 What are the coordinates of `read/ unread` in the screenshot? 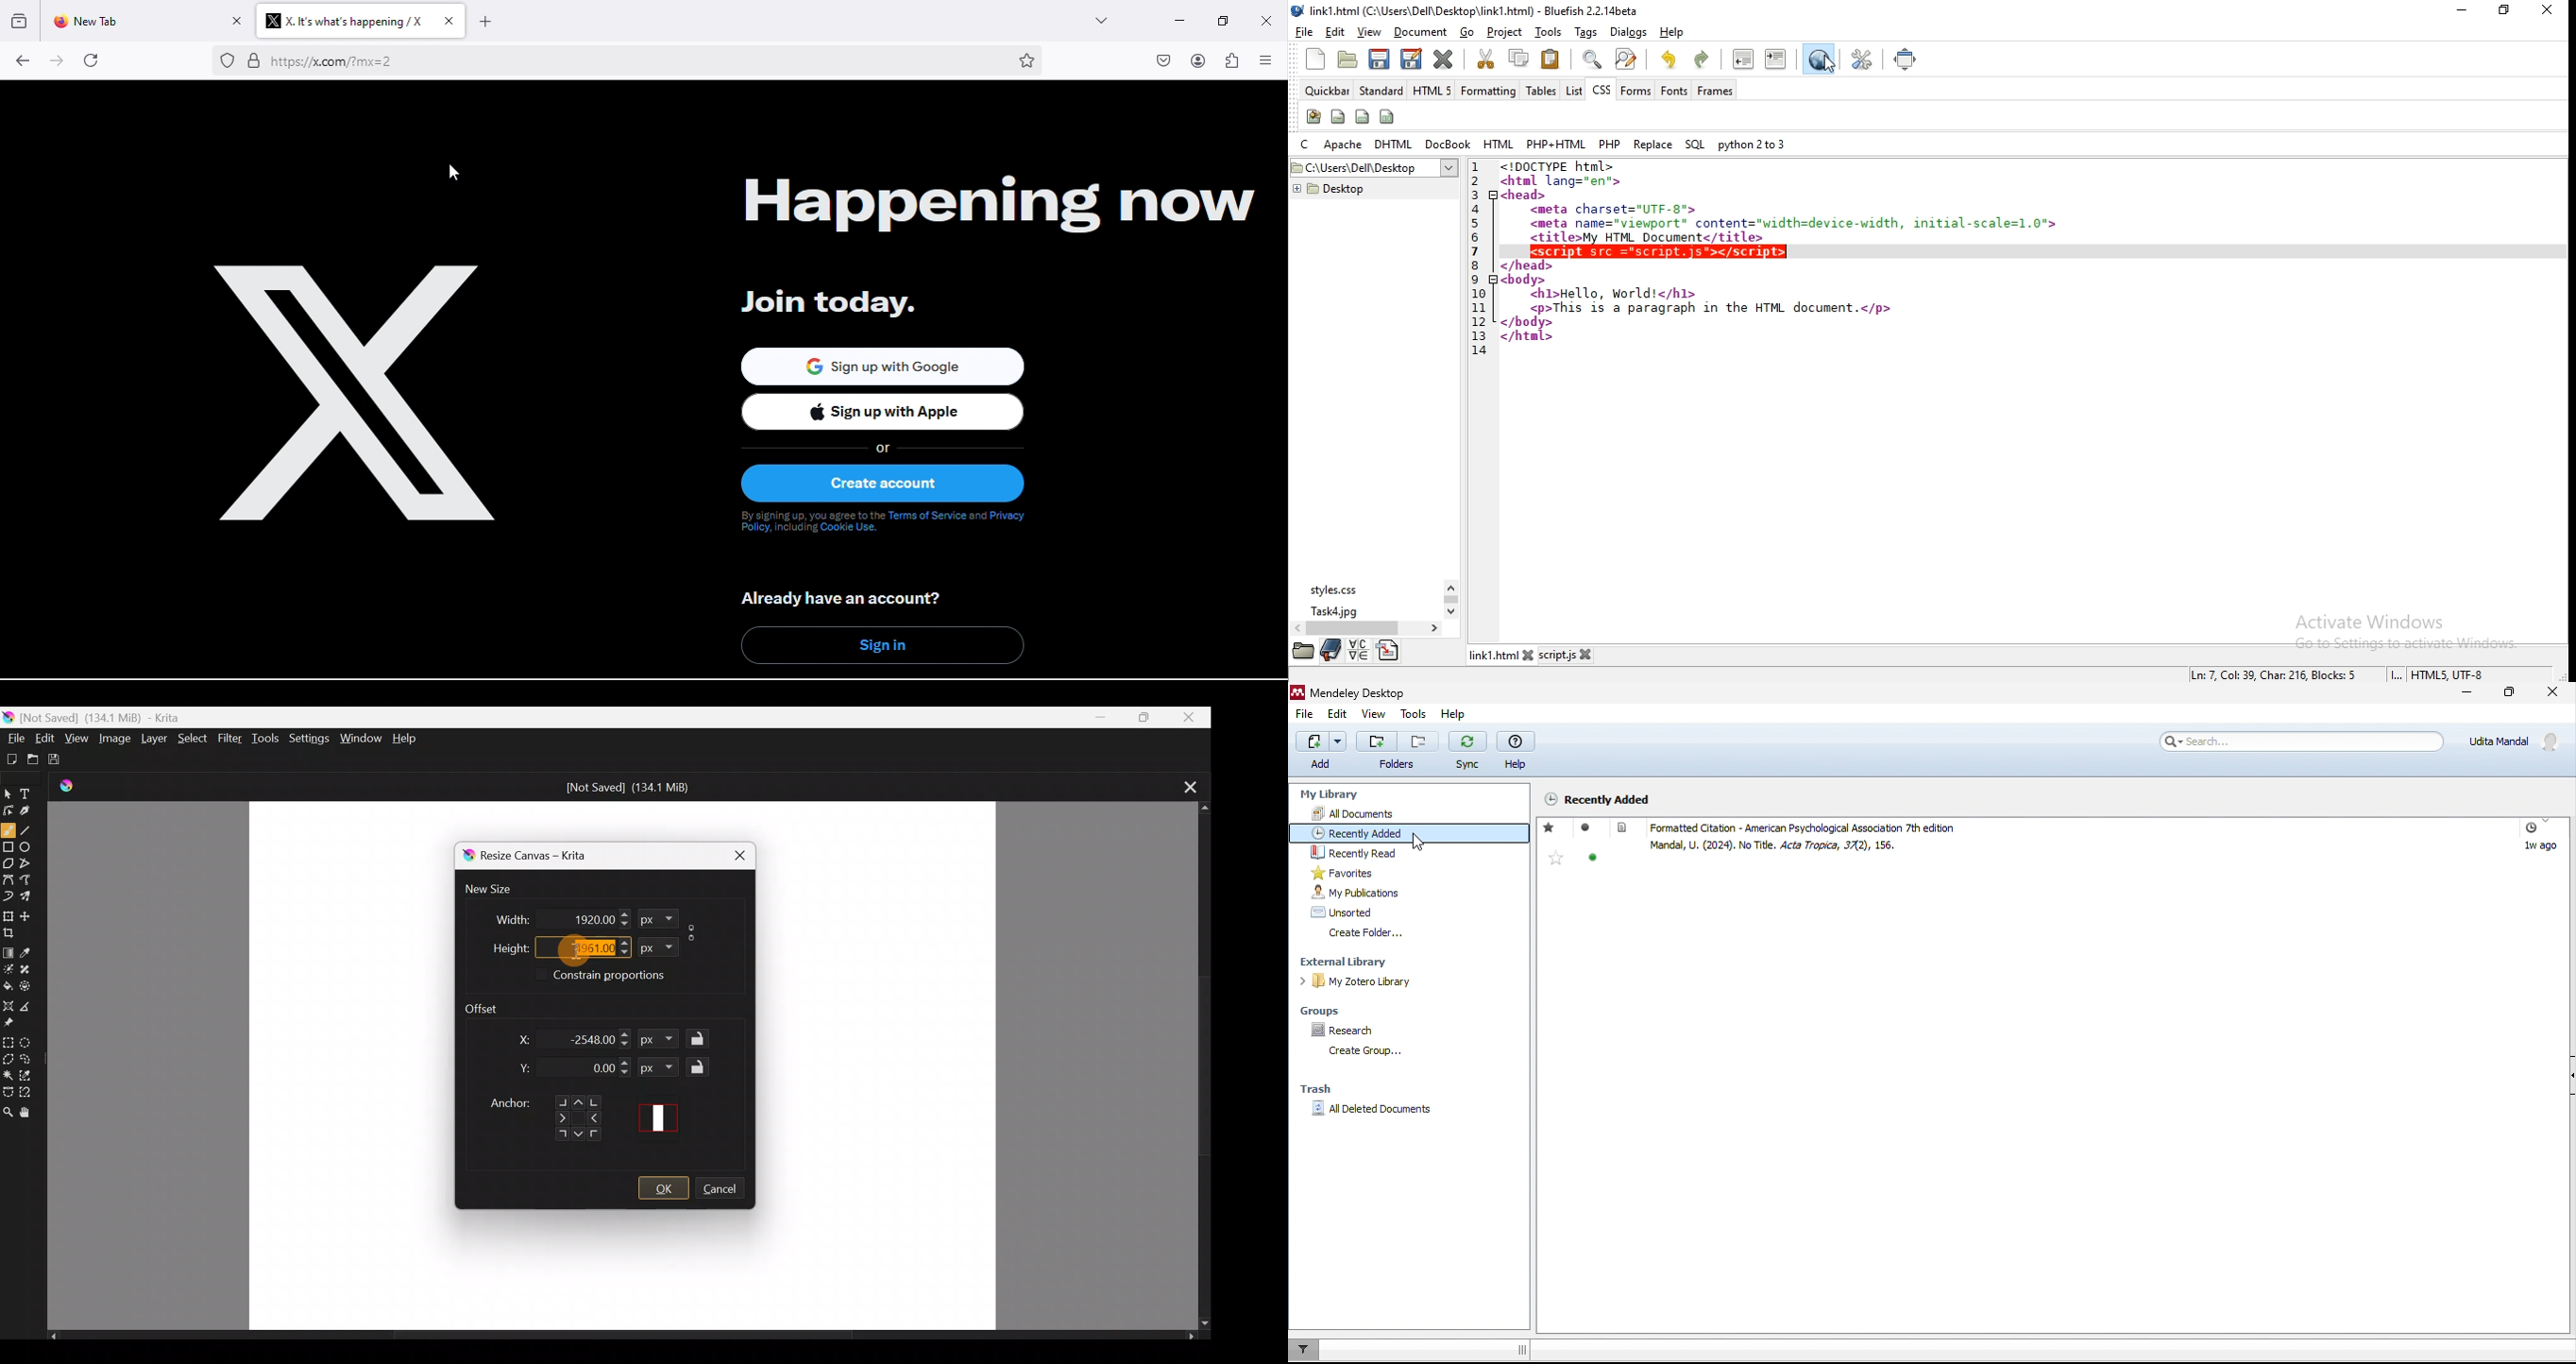 It's located at (1587, 828).